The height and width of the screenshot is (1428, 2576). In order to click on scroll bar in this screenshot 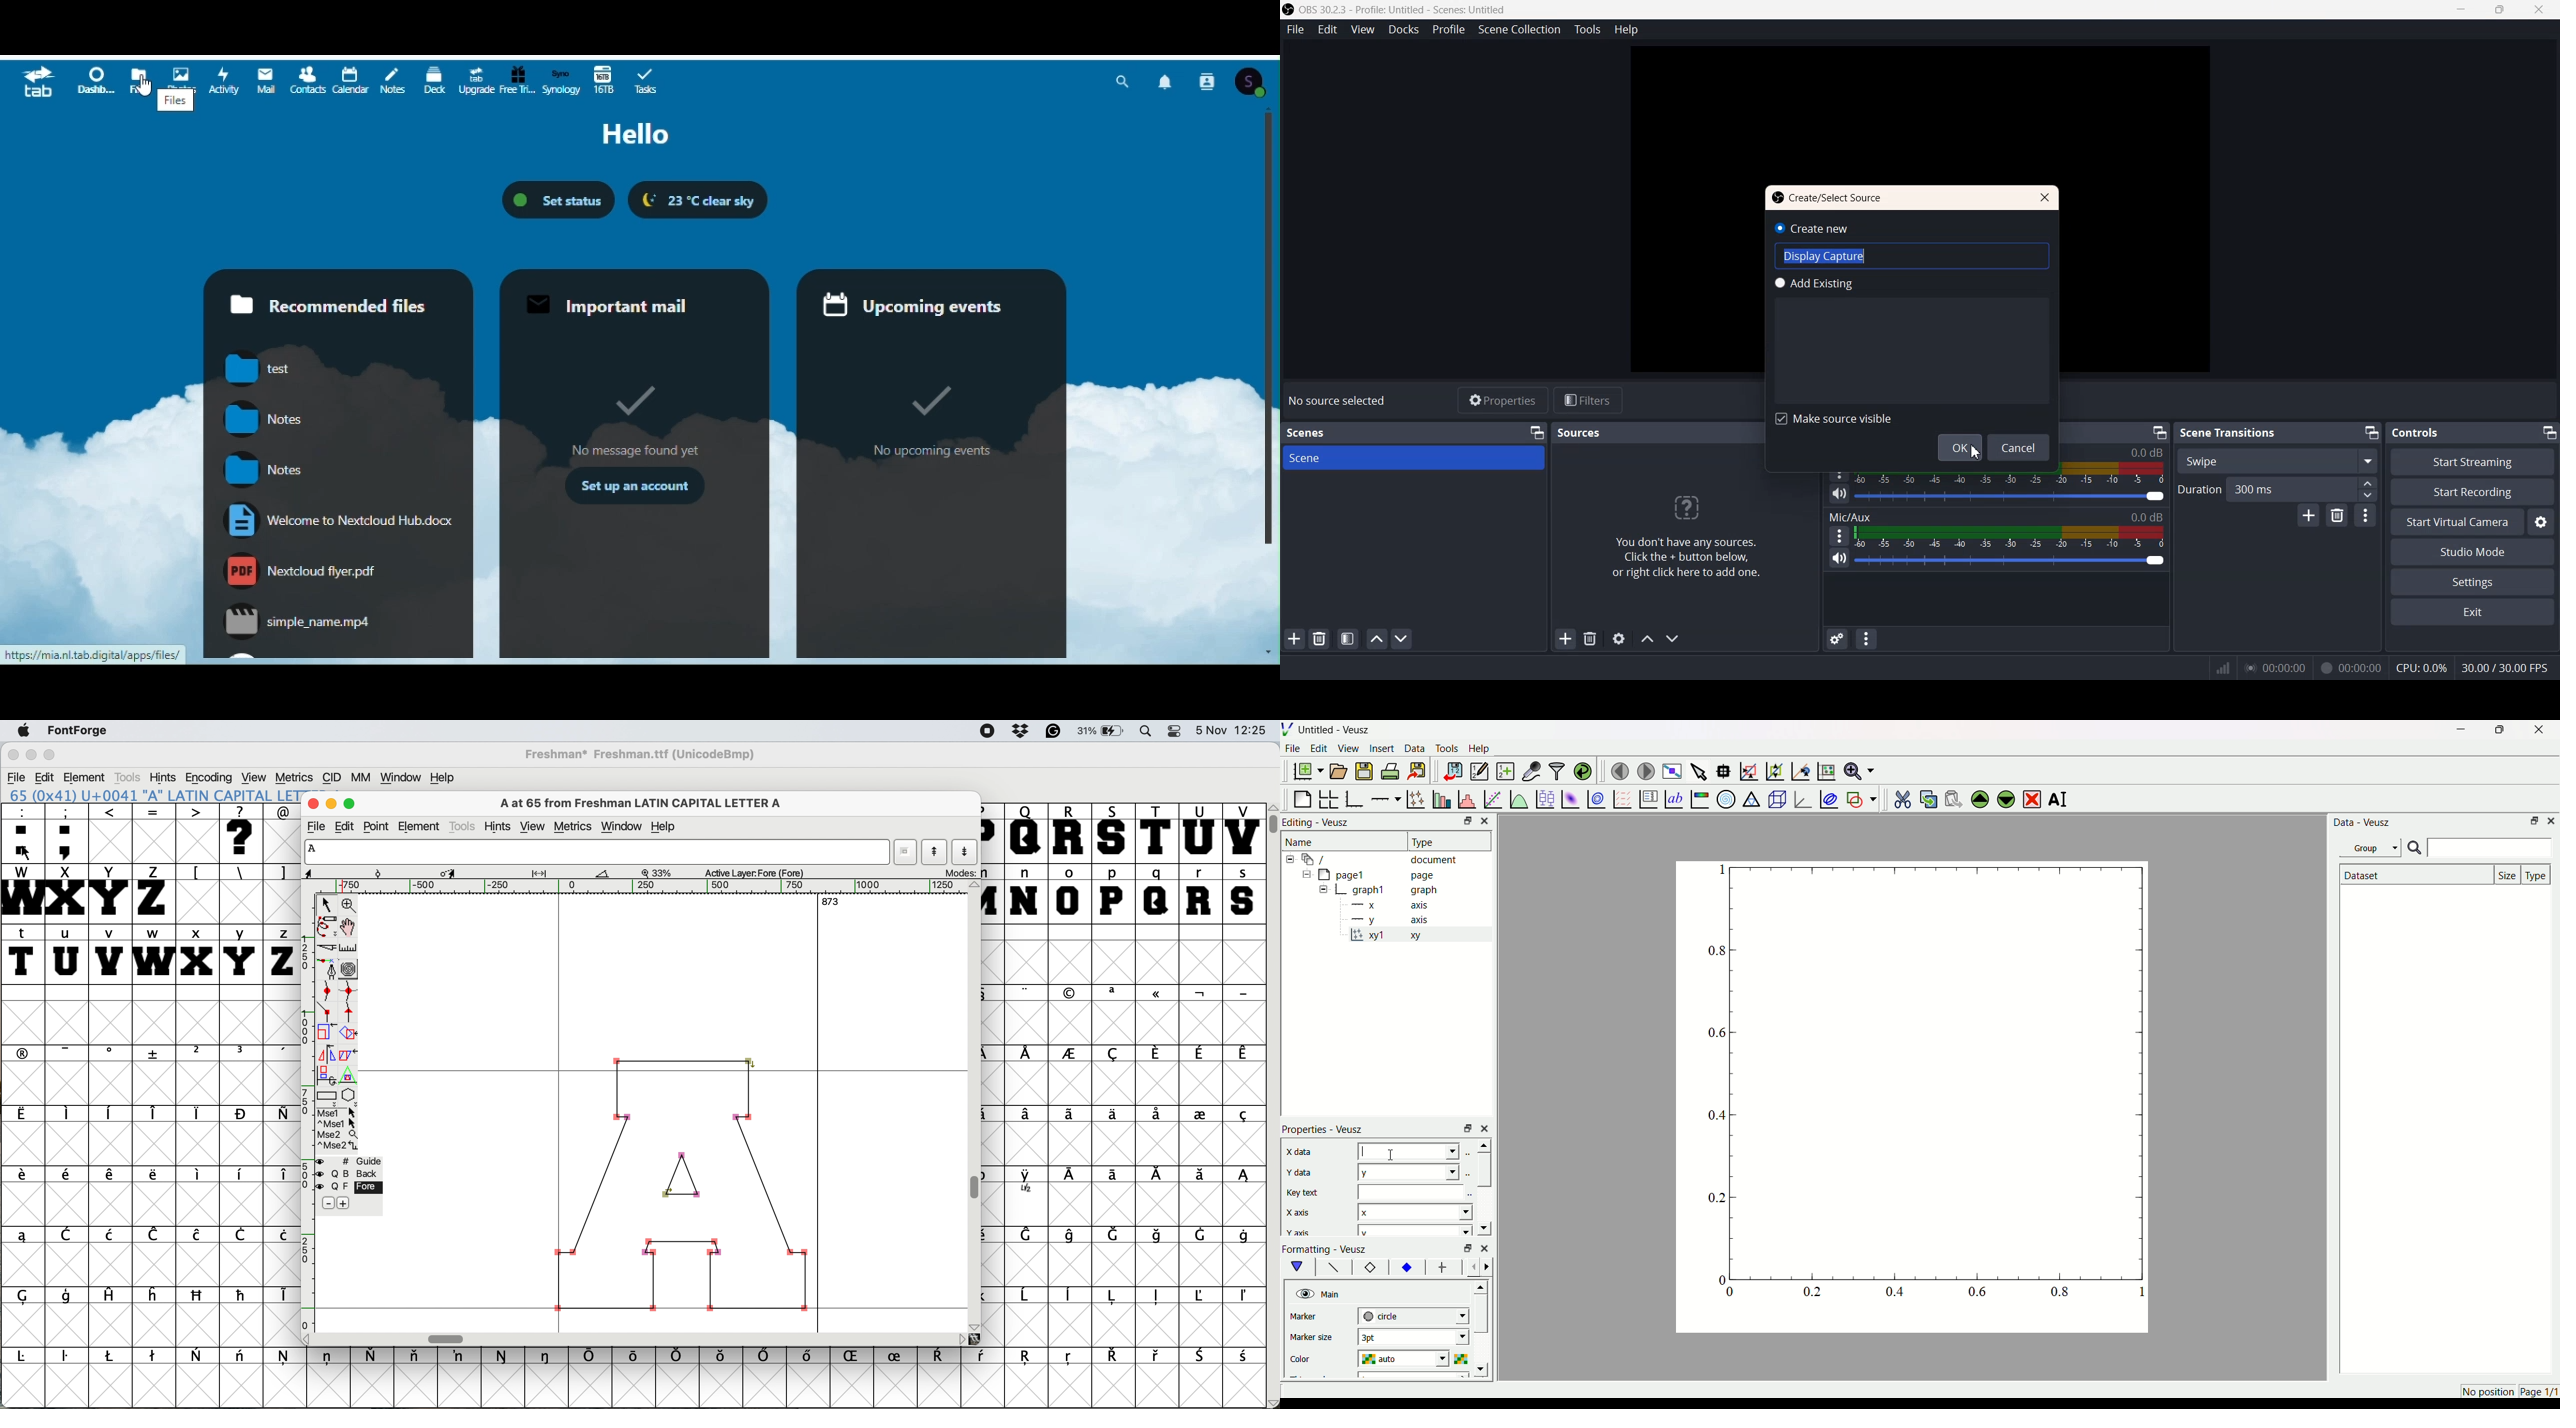, I will do `click(1482, 1318)`.